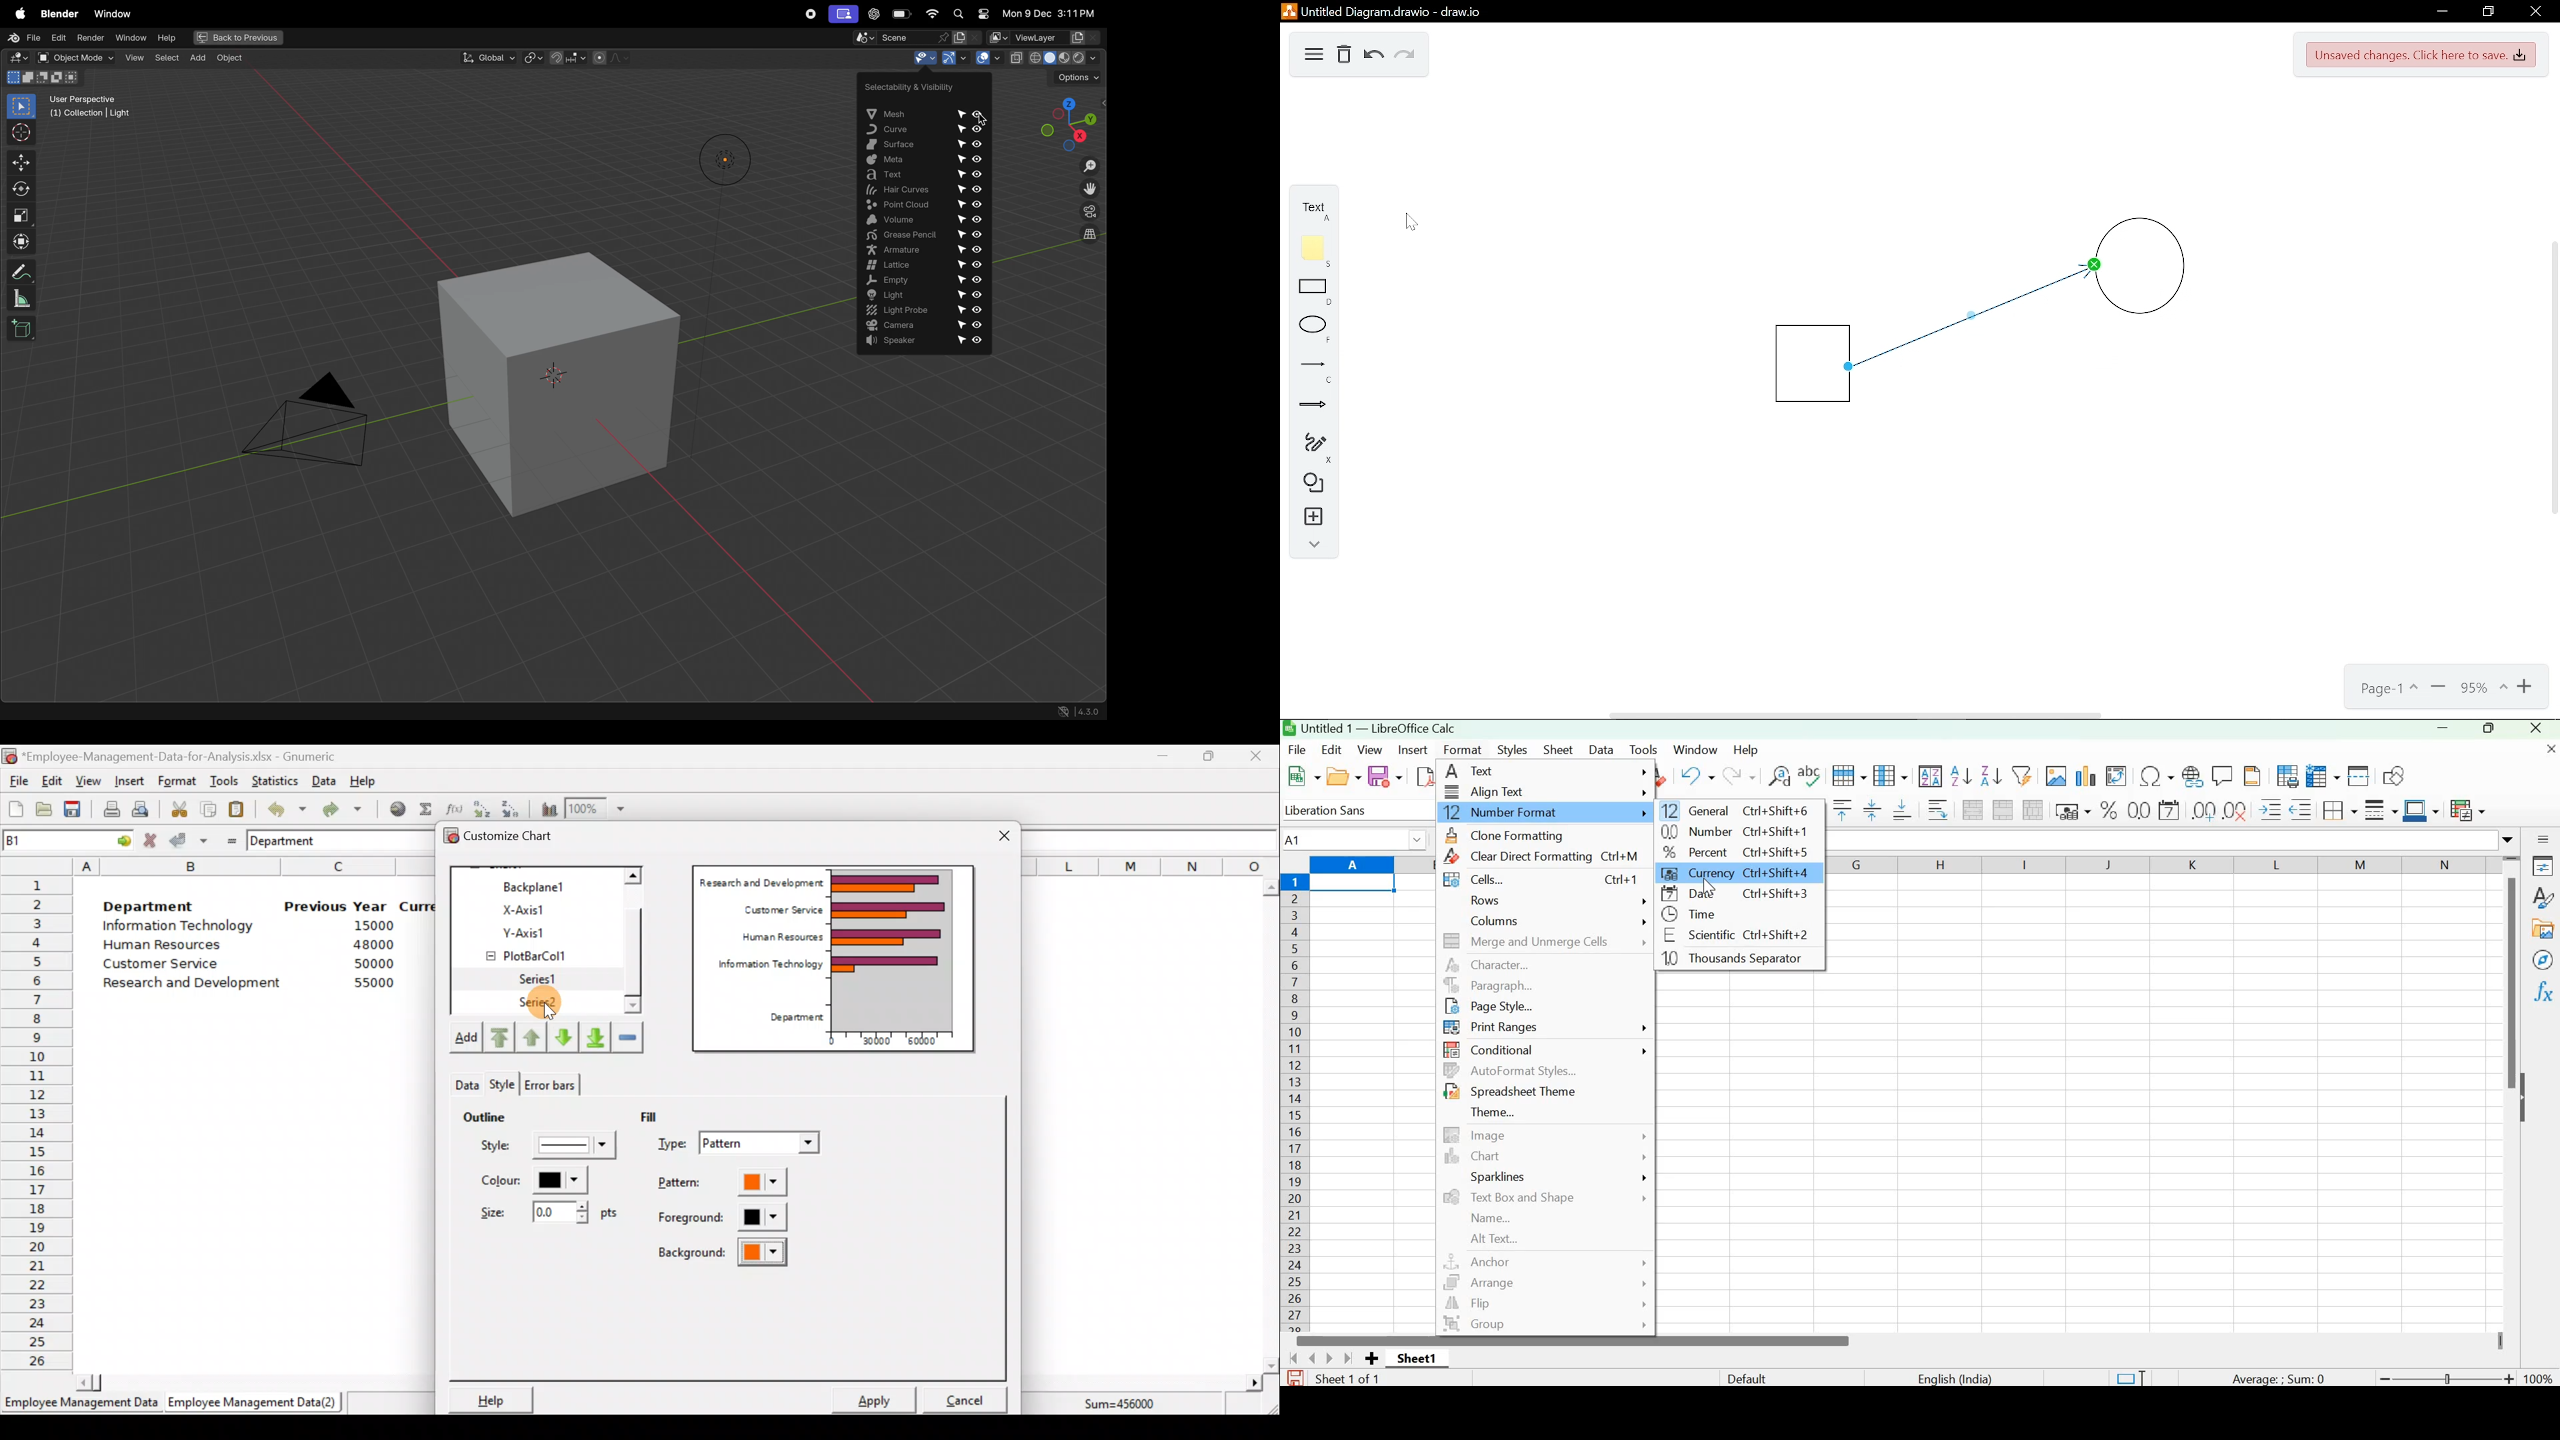 The image size is (2576, 1456). I want to click on Row, so click(1850, 775).